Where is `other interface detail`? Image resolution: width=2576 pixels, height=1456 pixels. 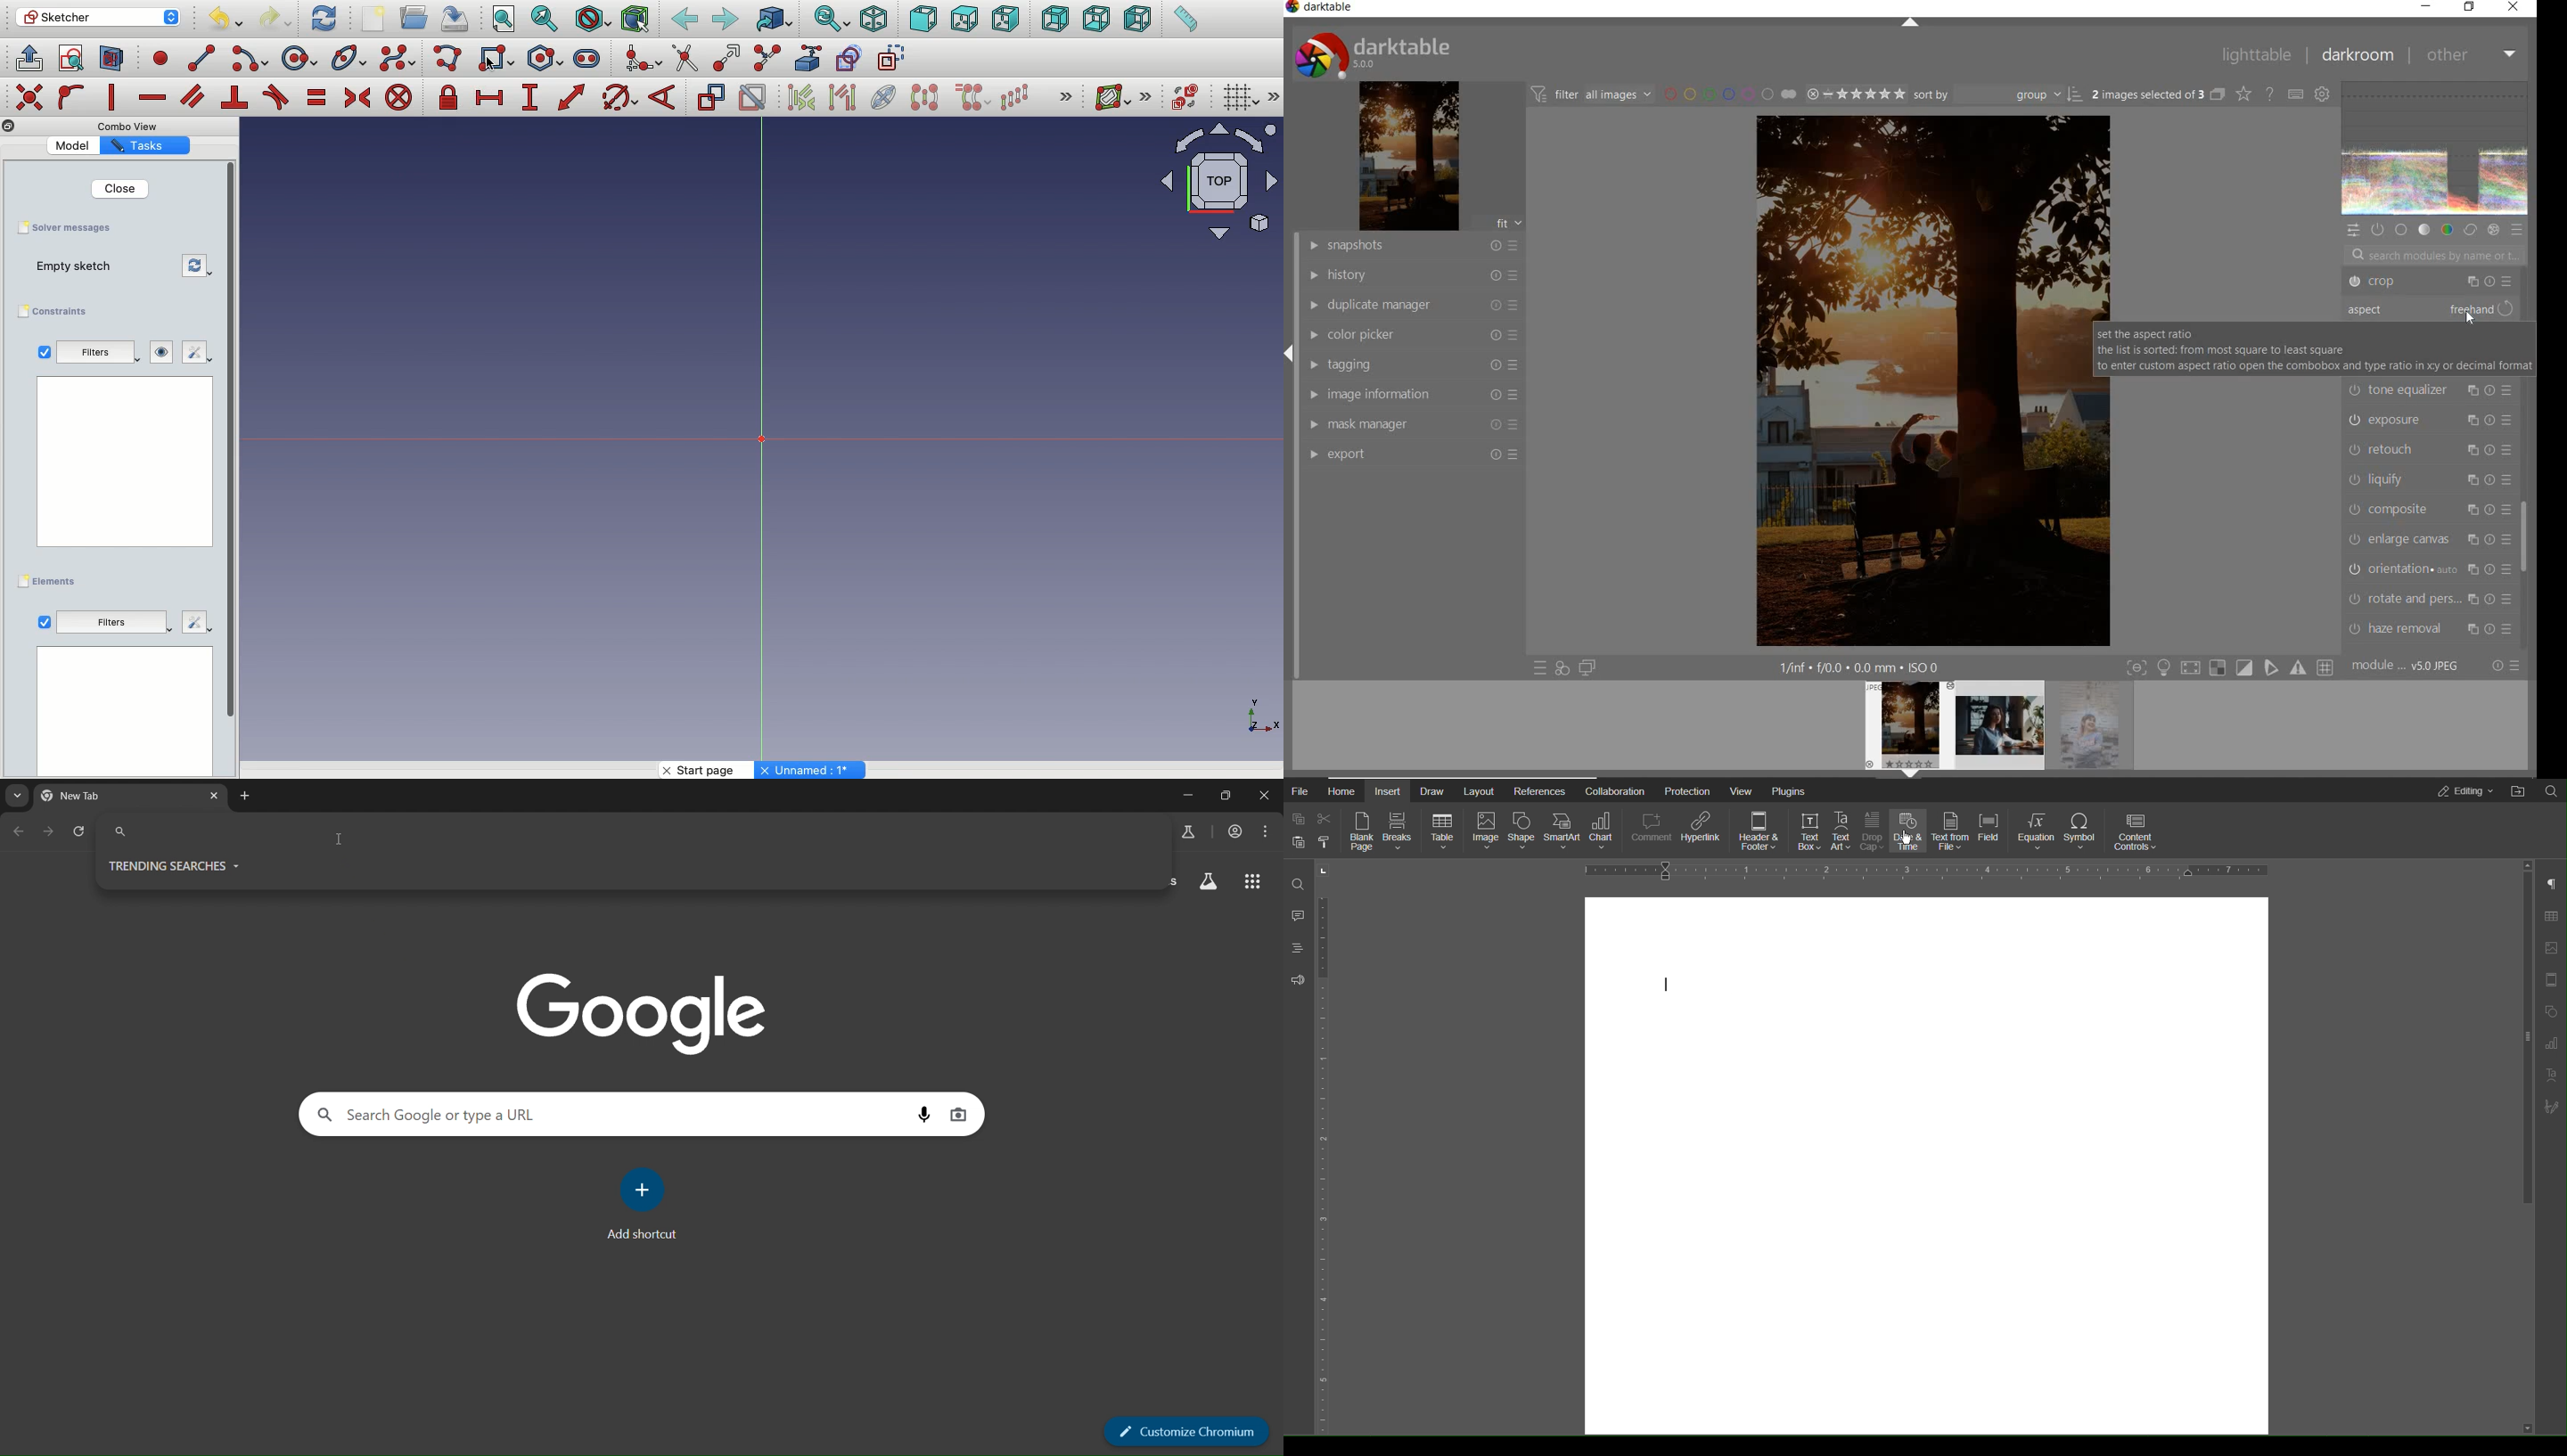
other interface detail is located at coordinates (1863, 665).